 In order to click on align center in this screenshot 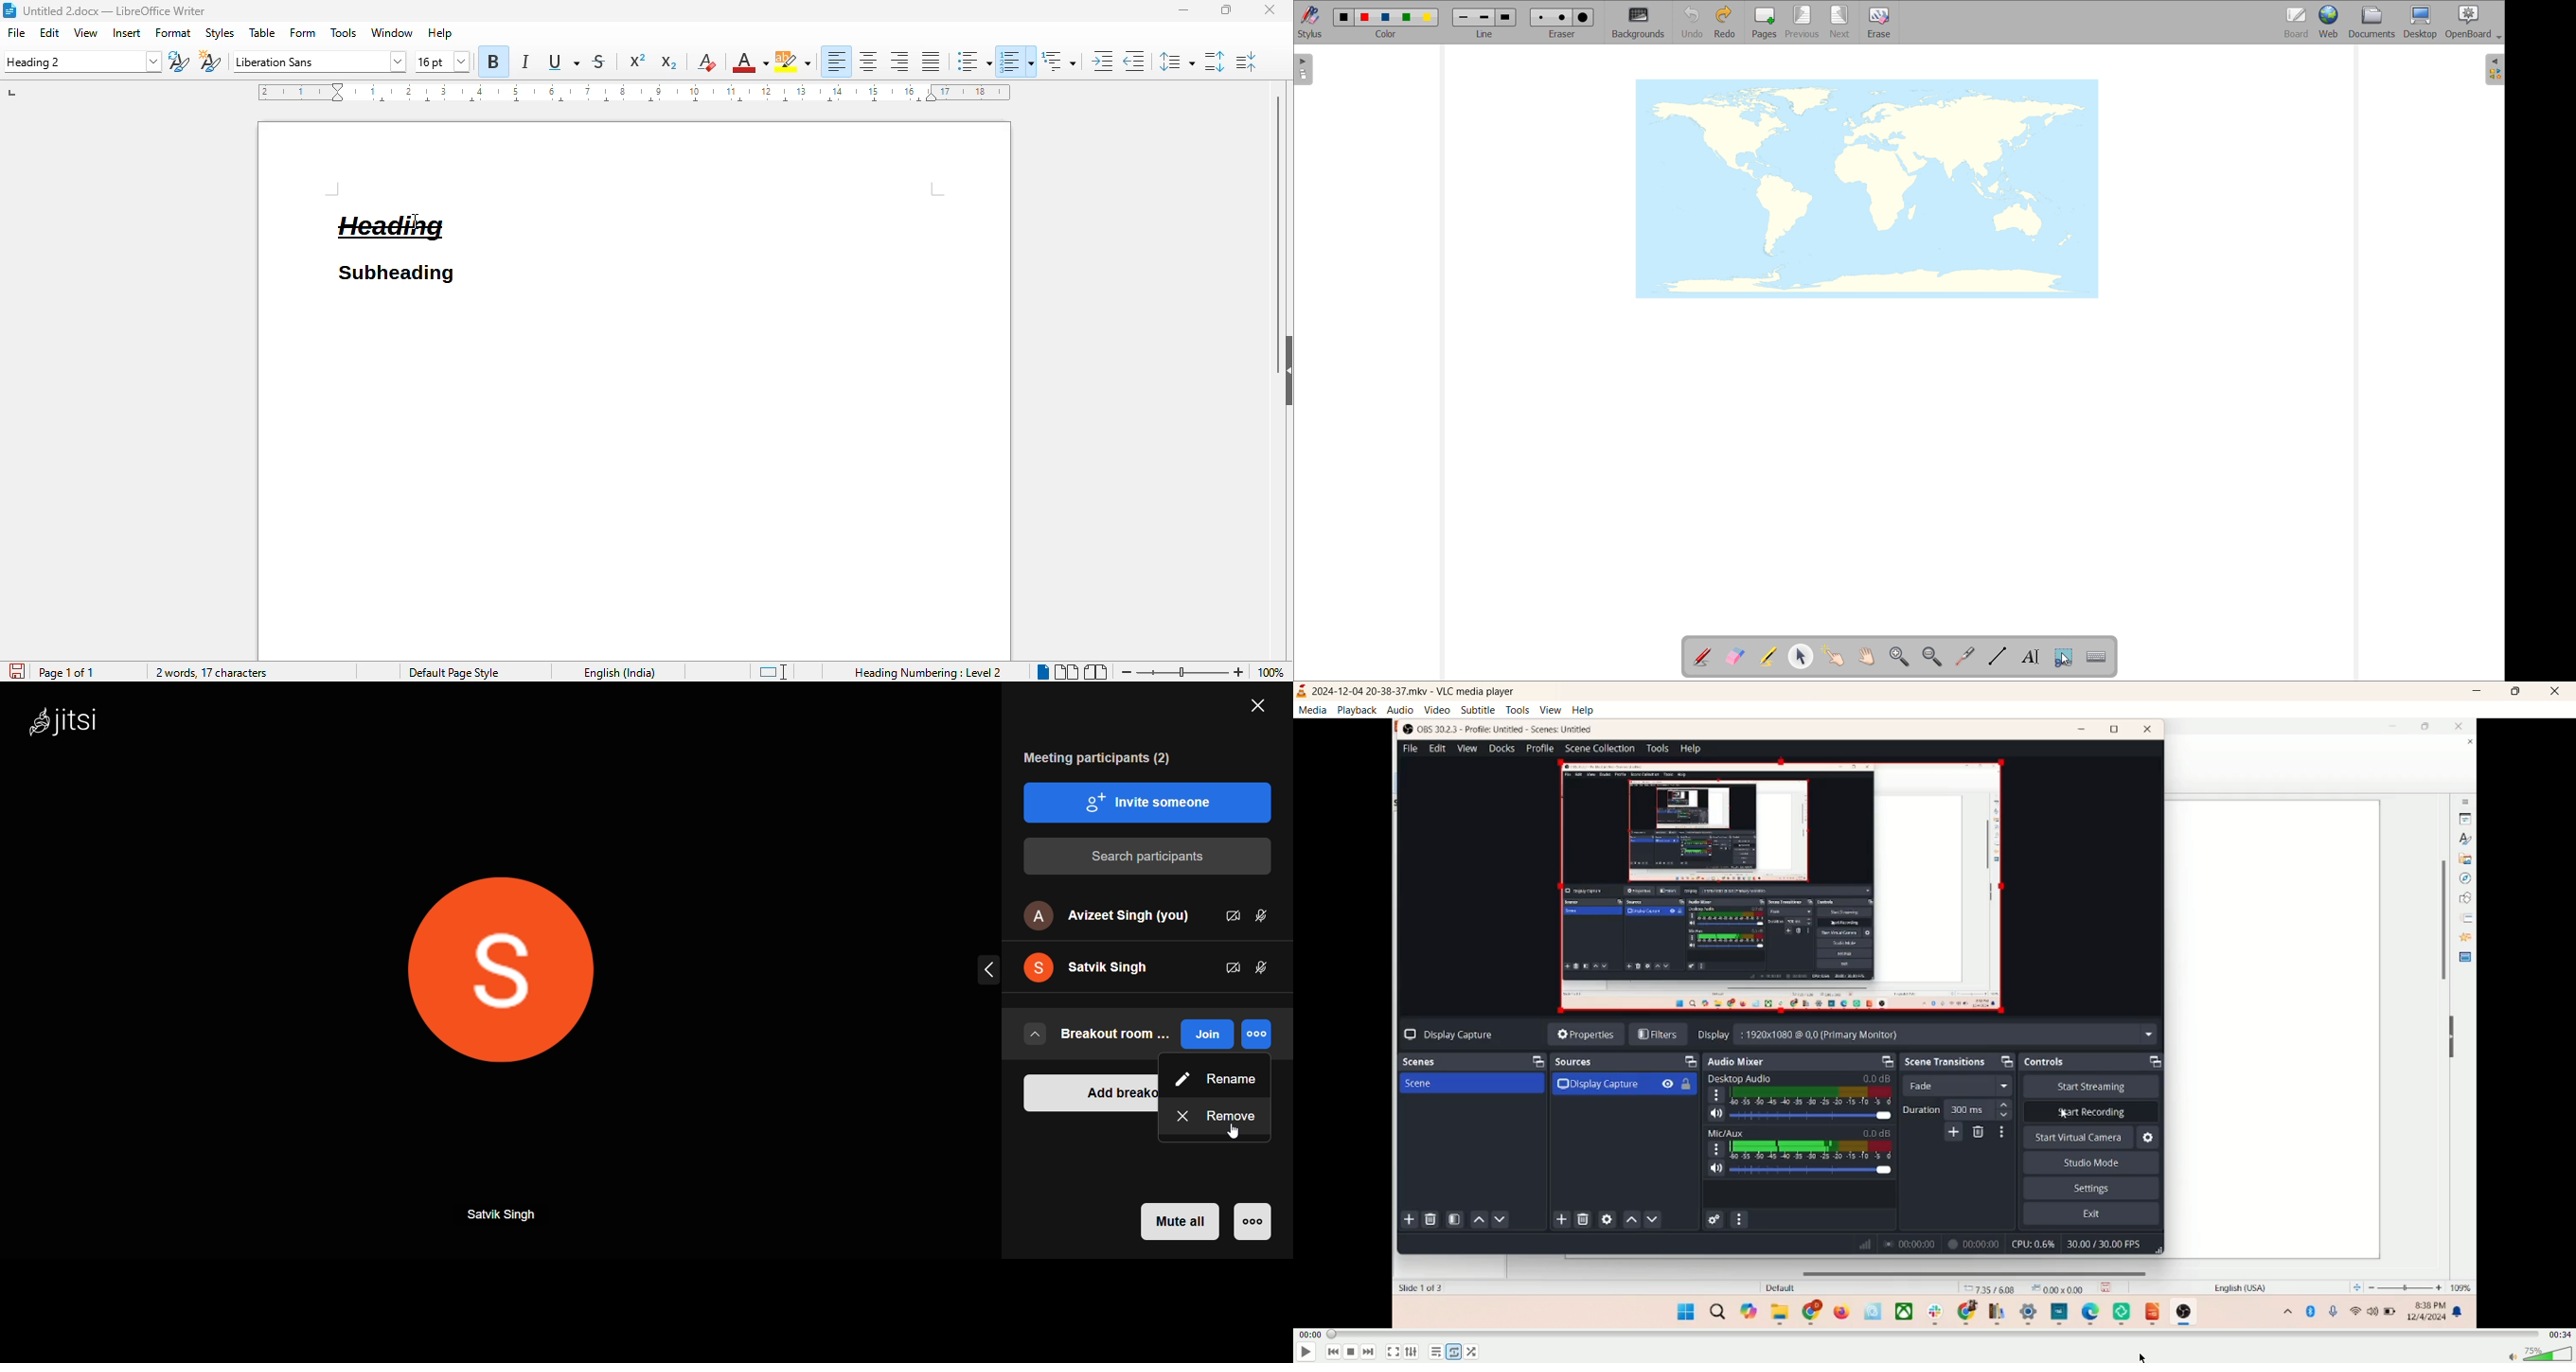, I will do `click(868, 61)`.